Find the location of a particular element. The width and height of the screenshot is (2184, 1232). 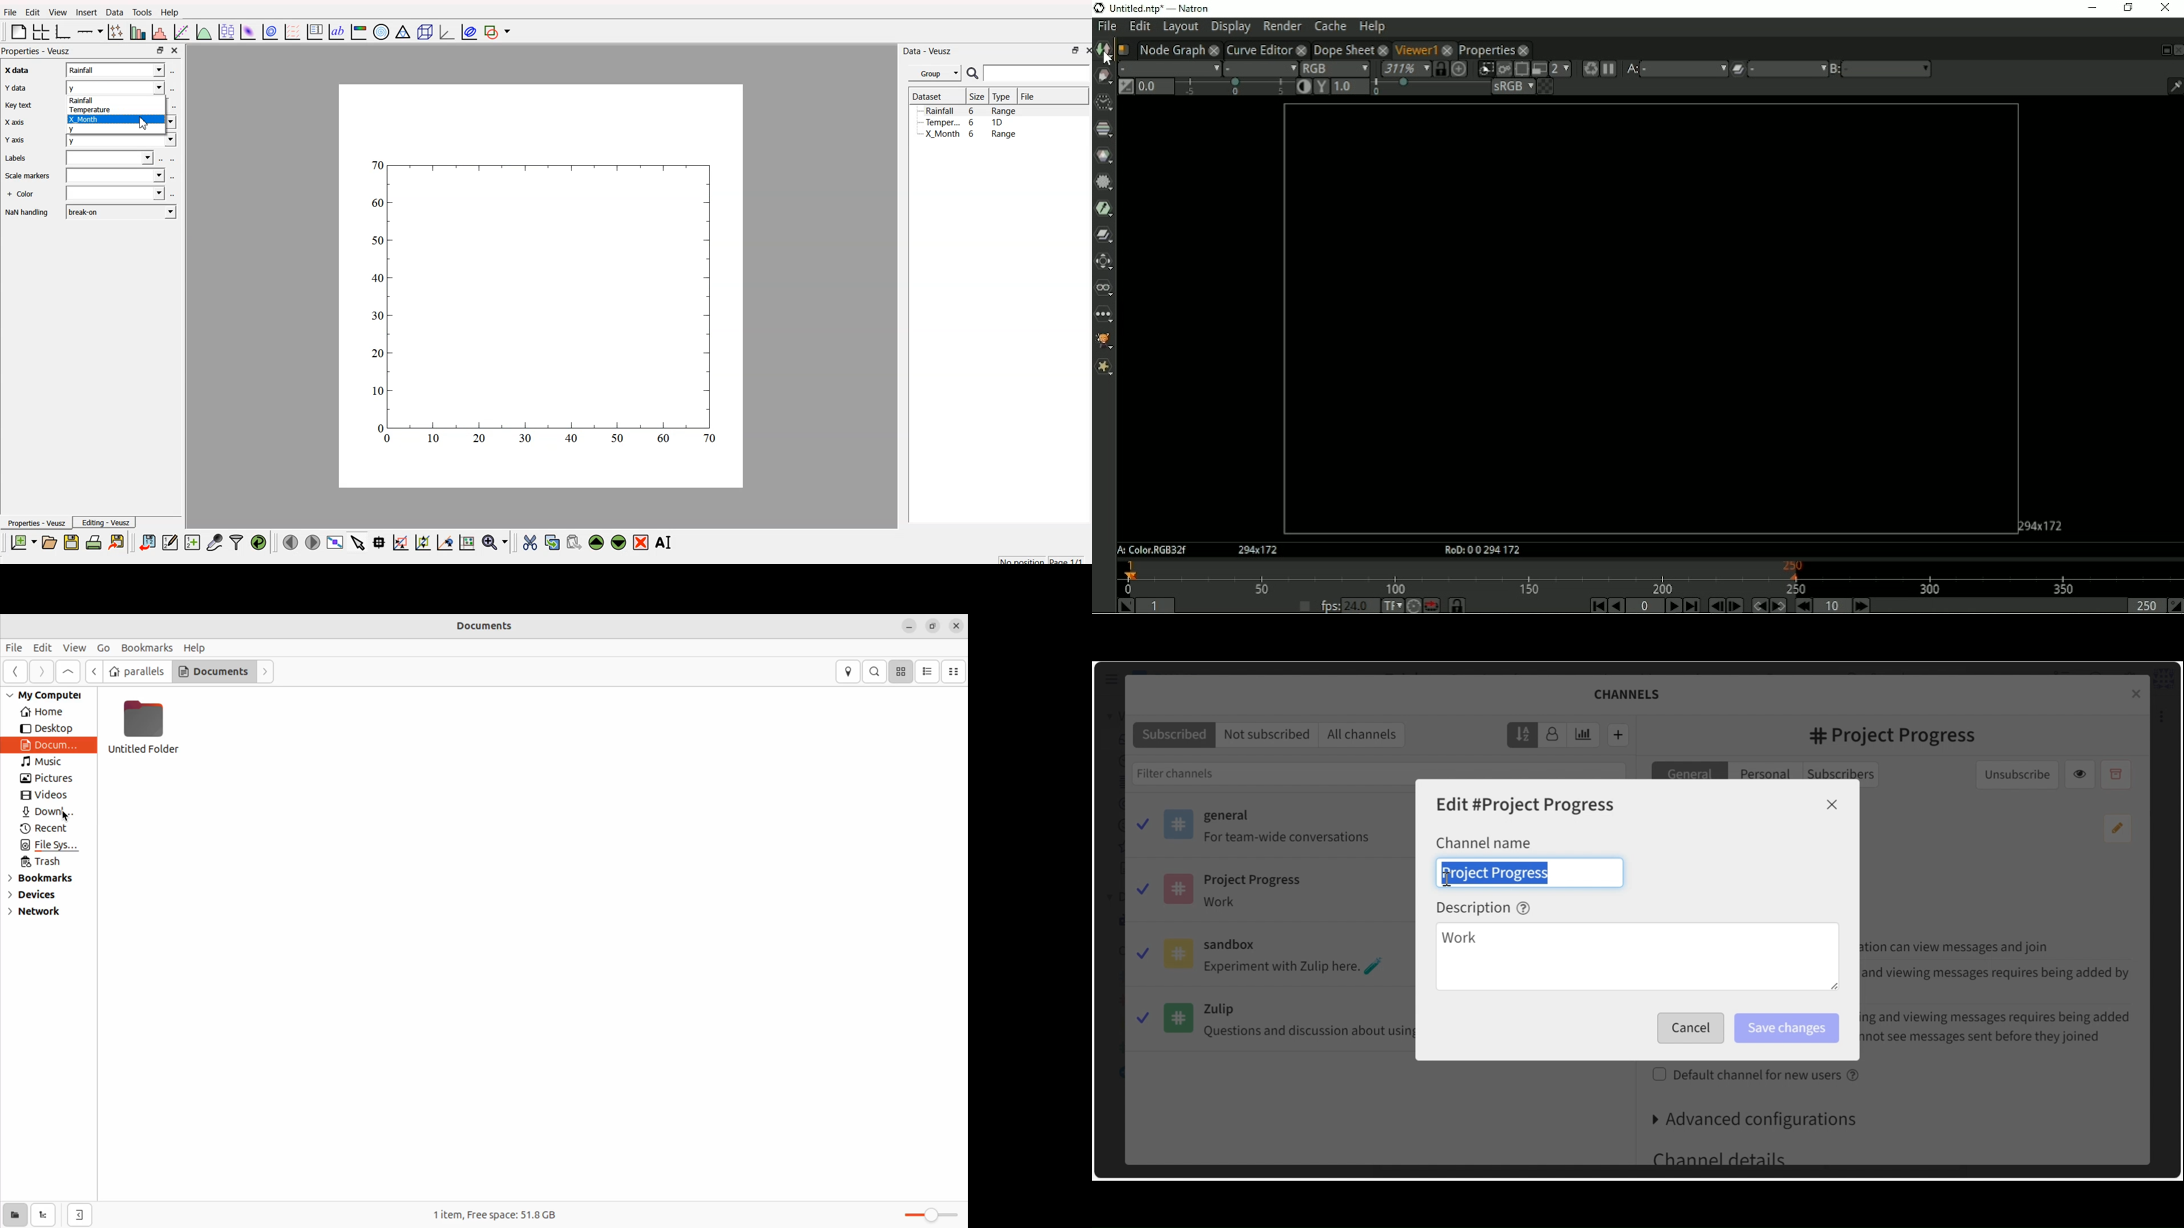

documents is located at coordinates (214, 671).